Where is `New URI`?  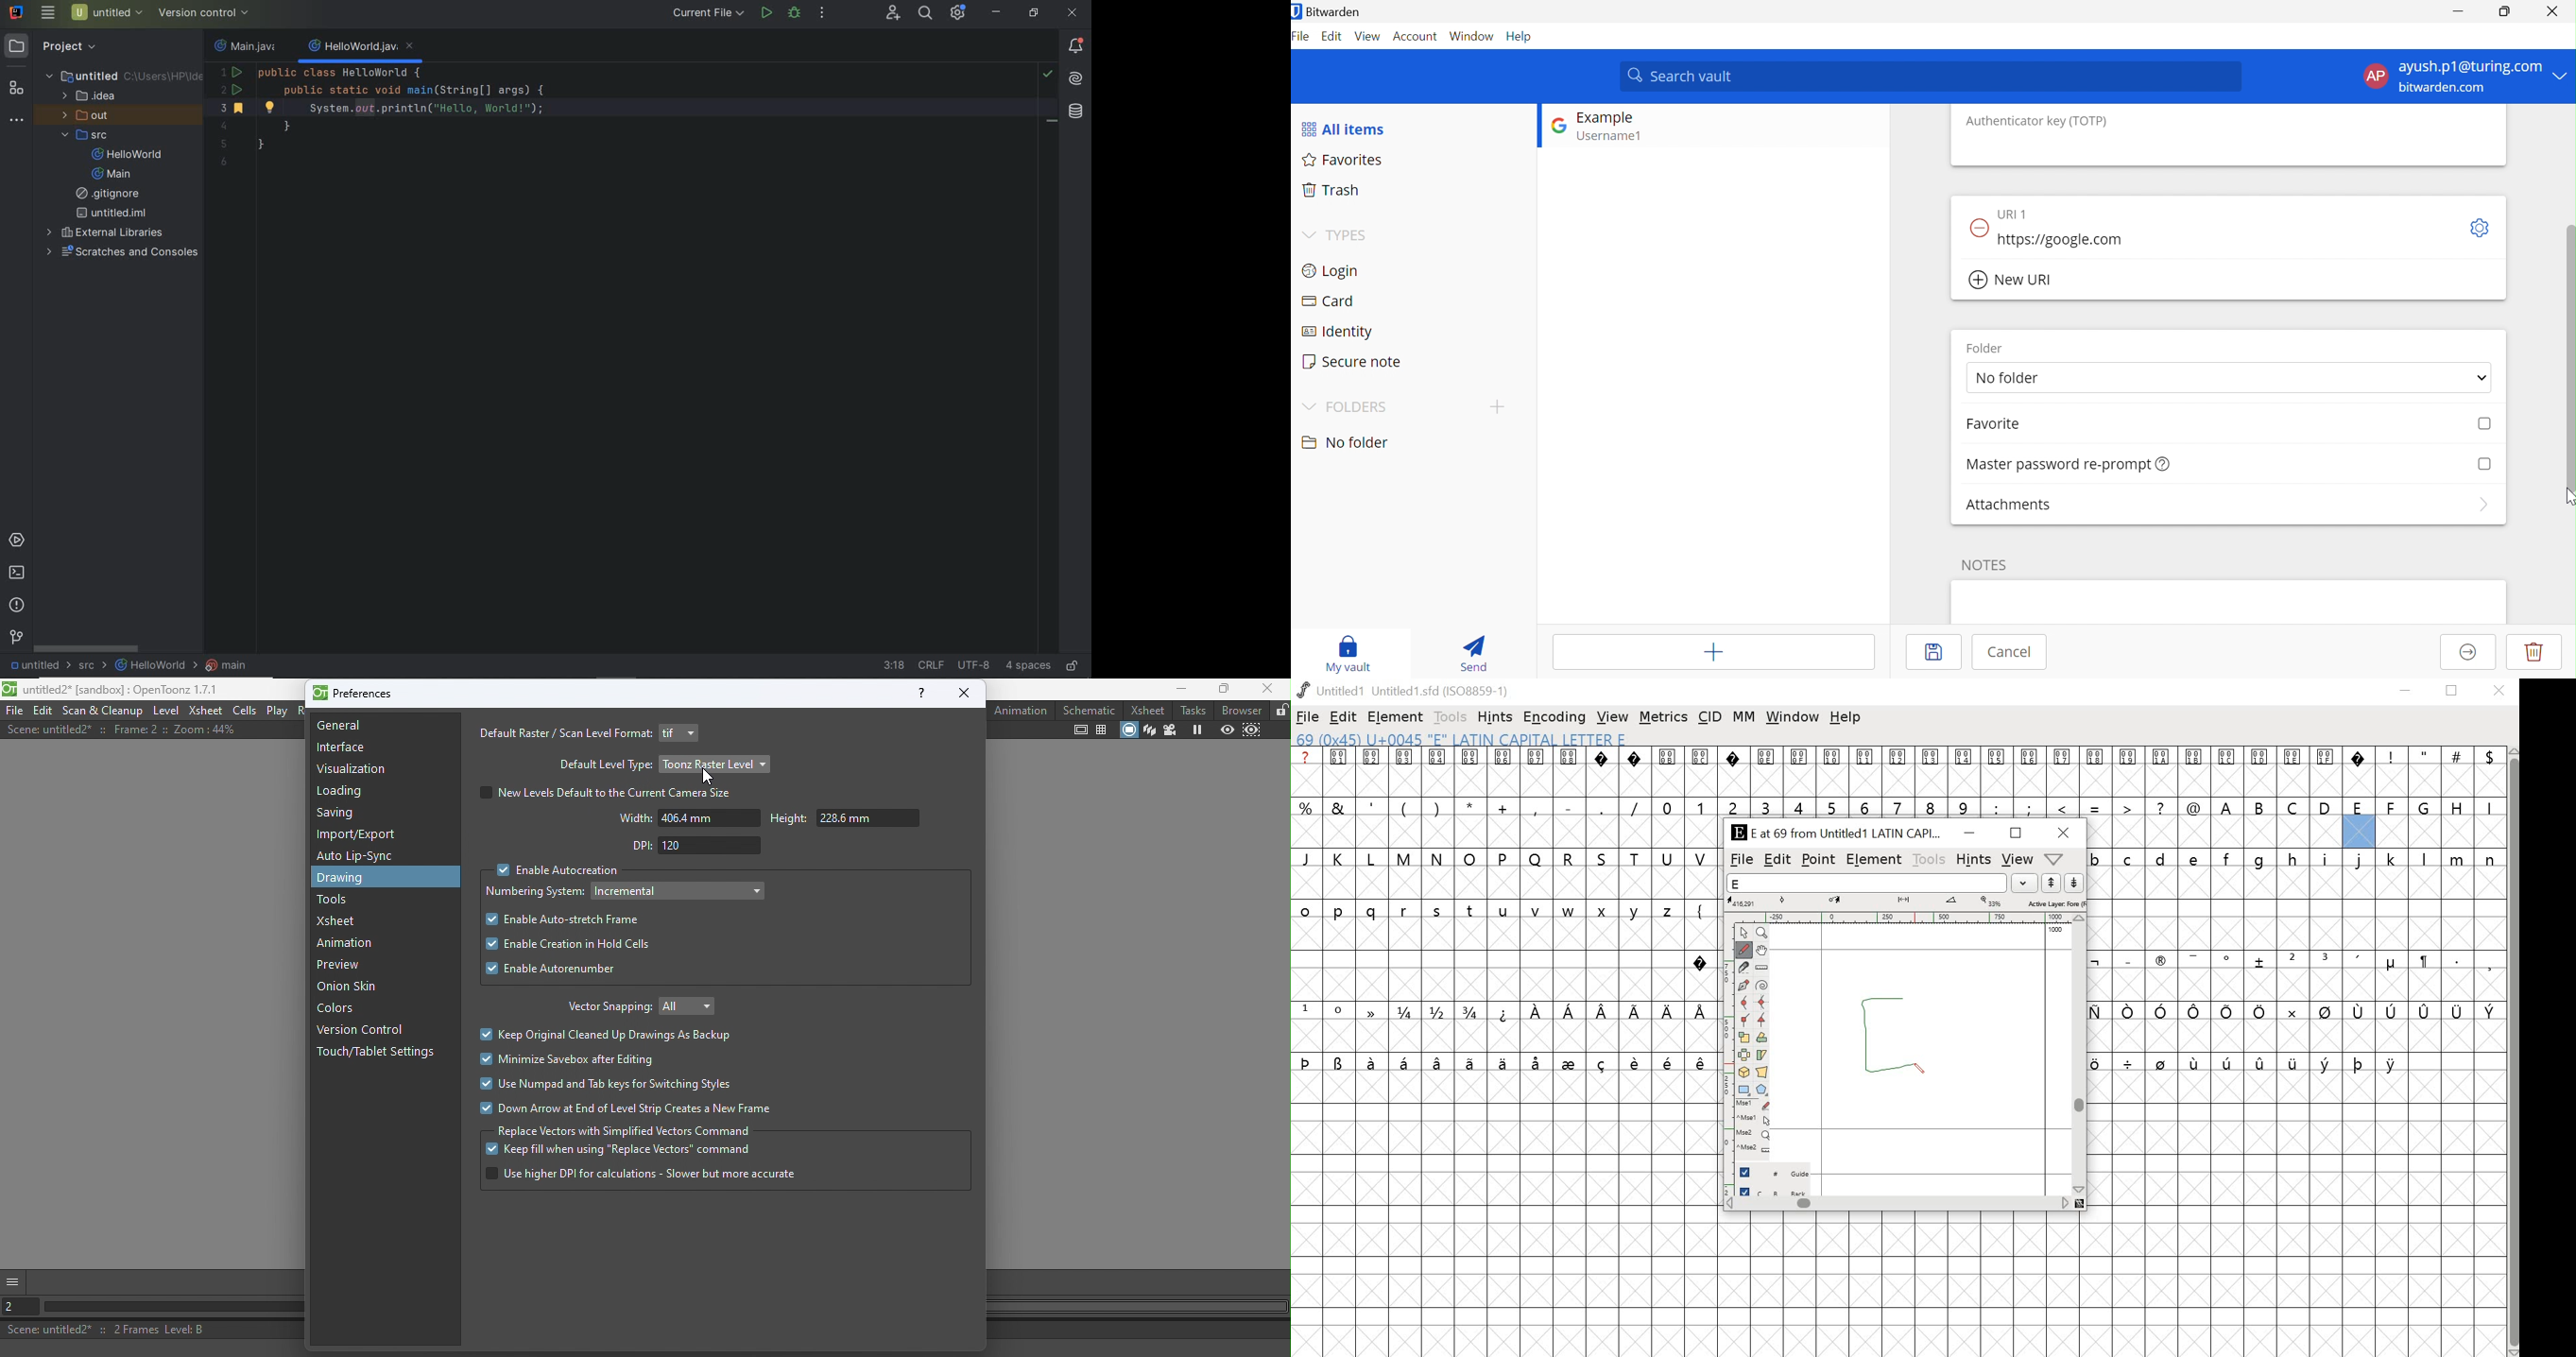 New URI is located at coordinates (2014, 281).